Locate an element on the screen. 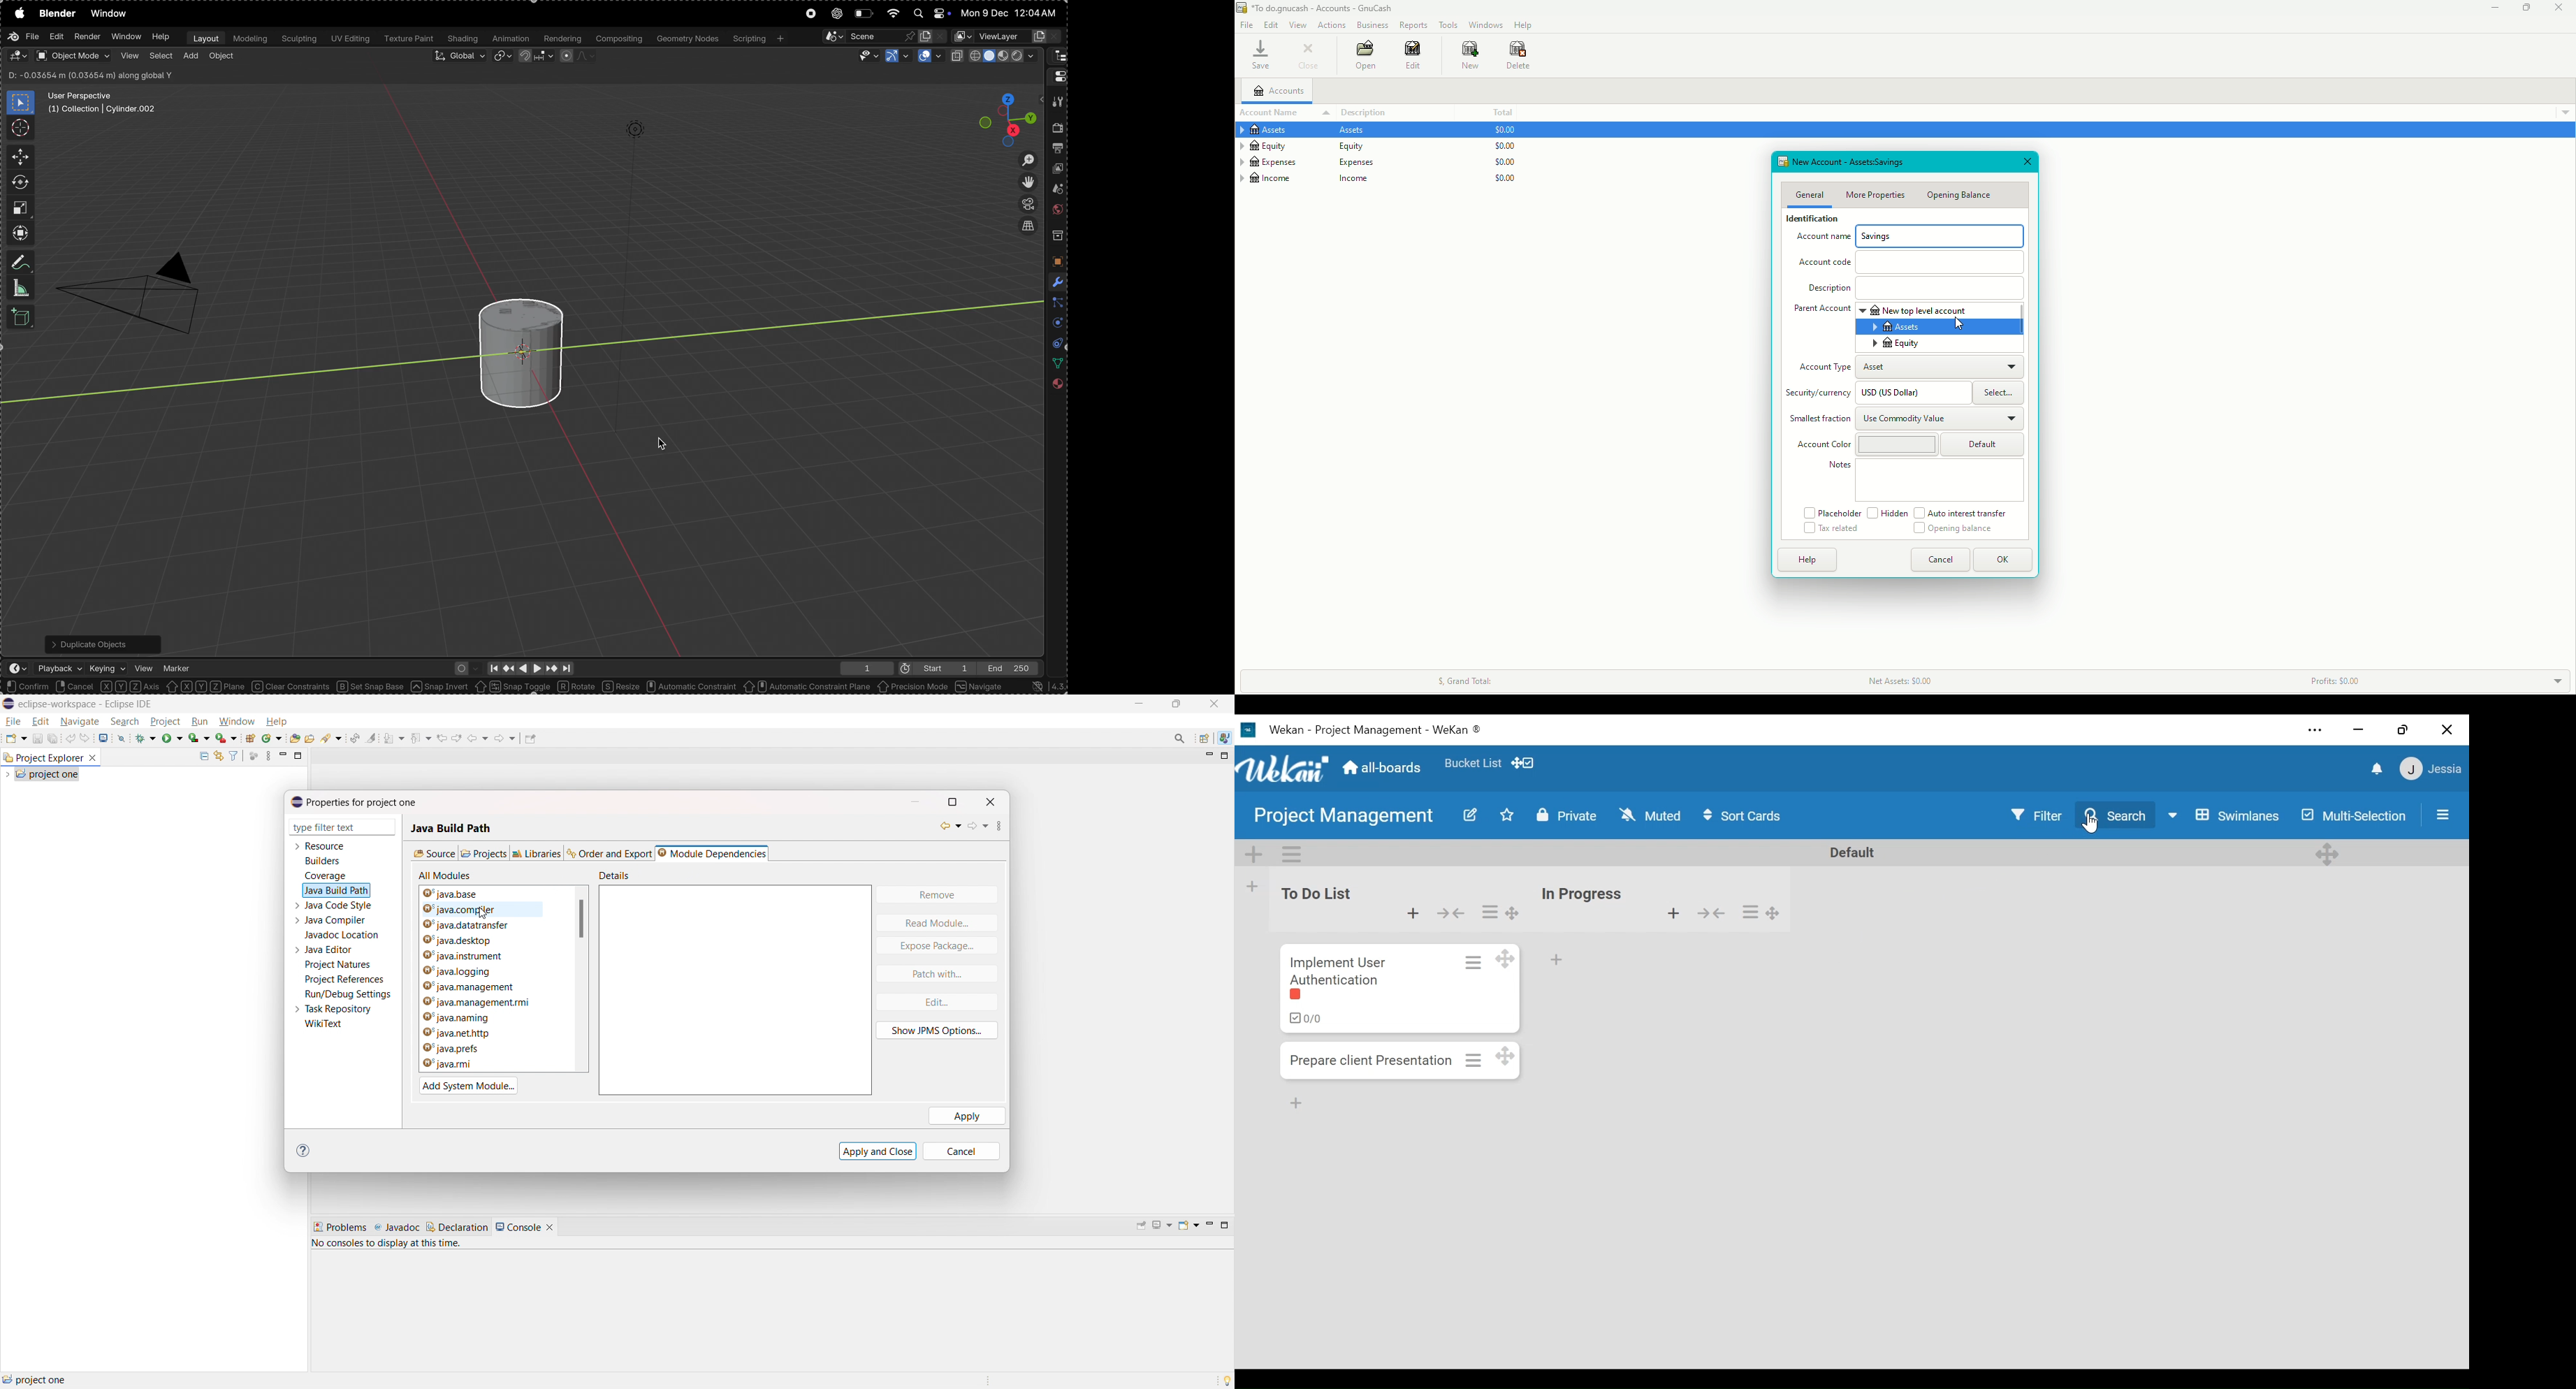 The image size is (2576, 1400). open perspective is located at coordinates (1205, 739).